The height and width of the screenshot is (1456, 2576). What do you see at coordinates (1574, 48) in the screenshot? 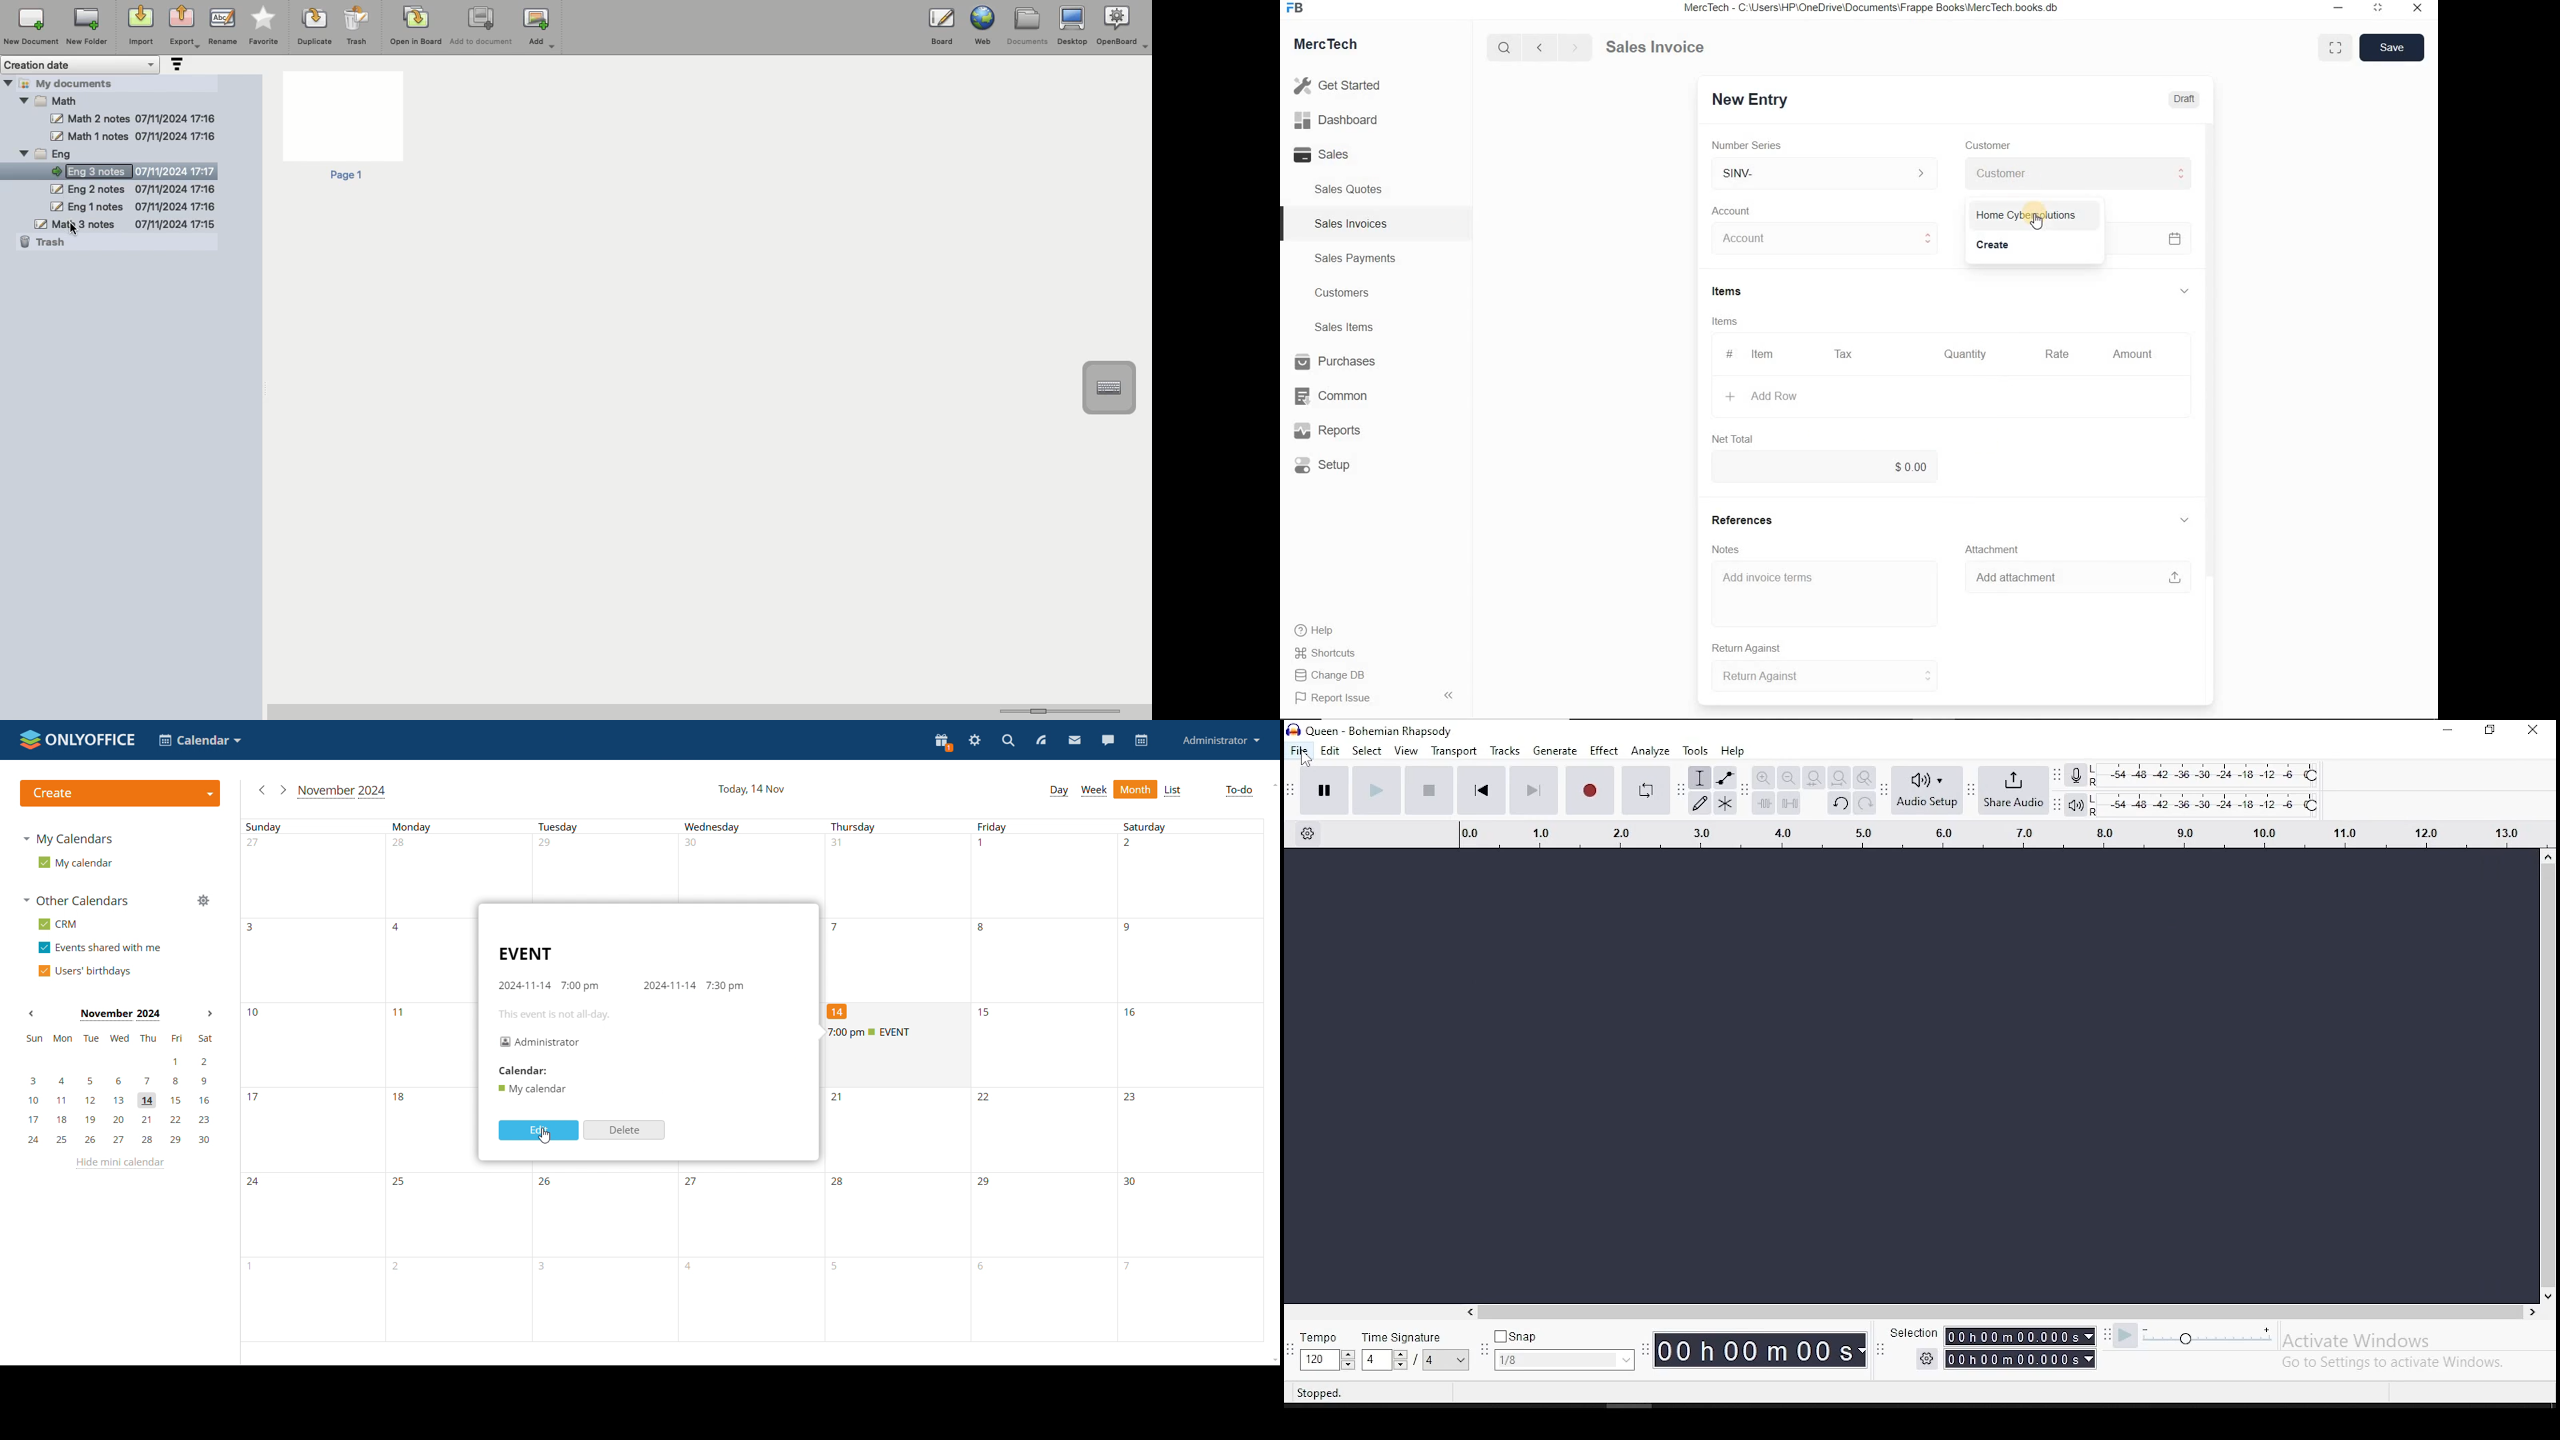
I see `Go forward` at bounding box center [1574, 48].